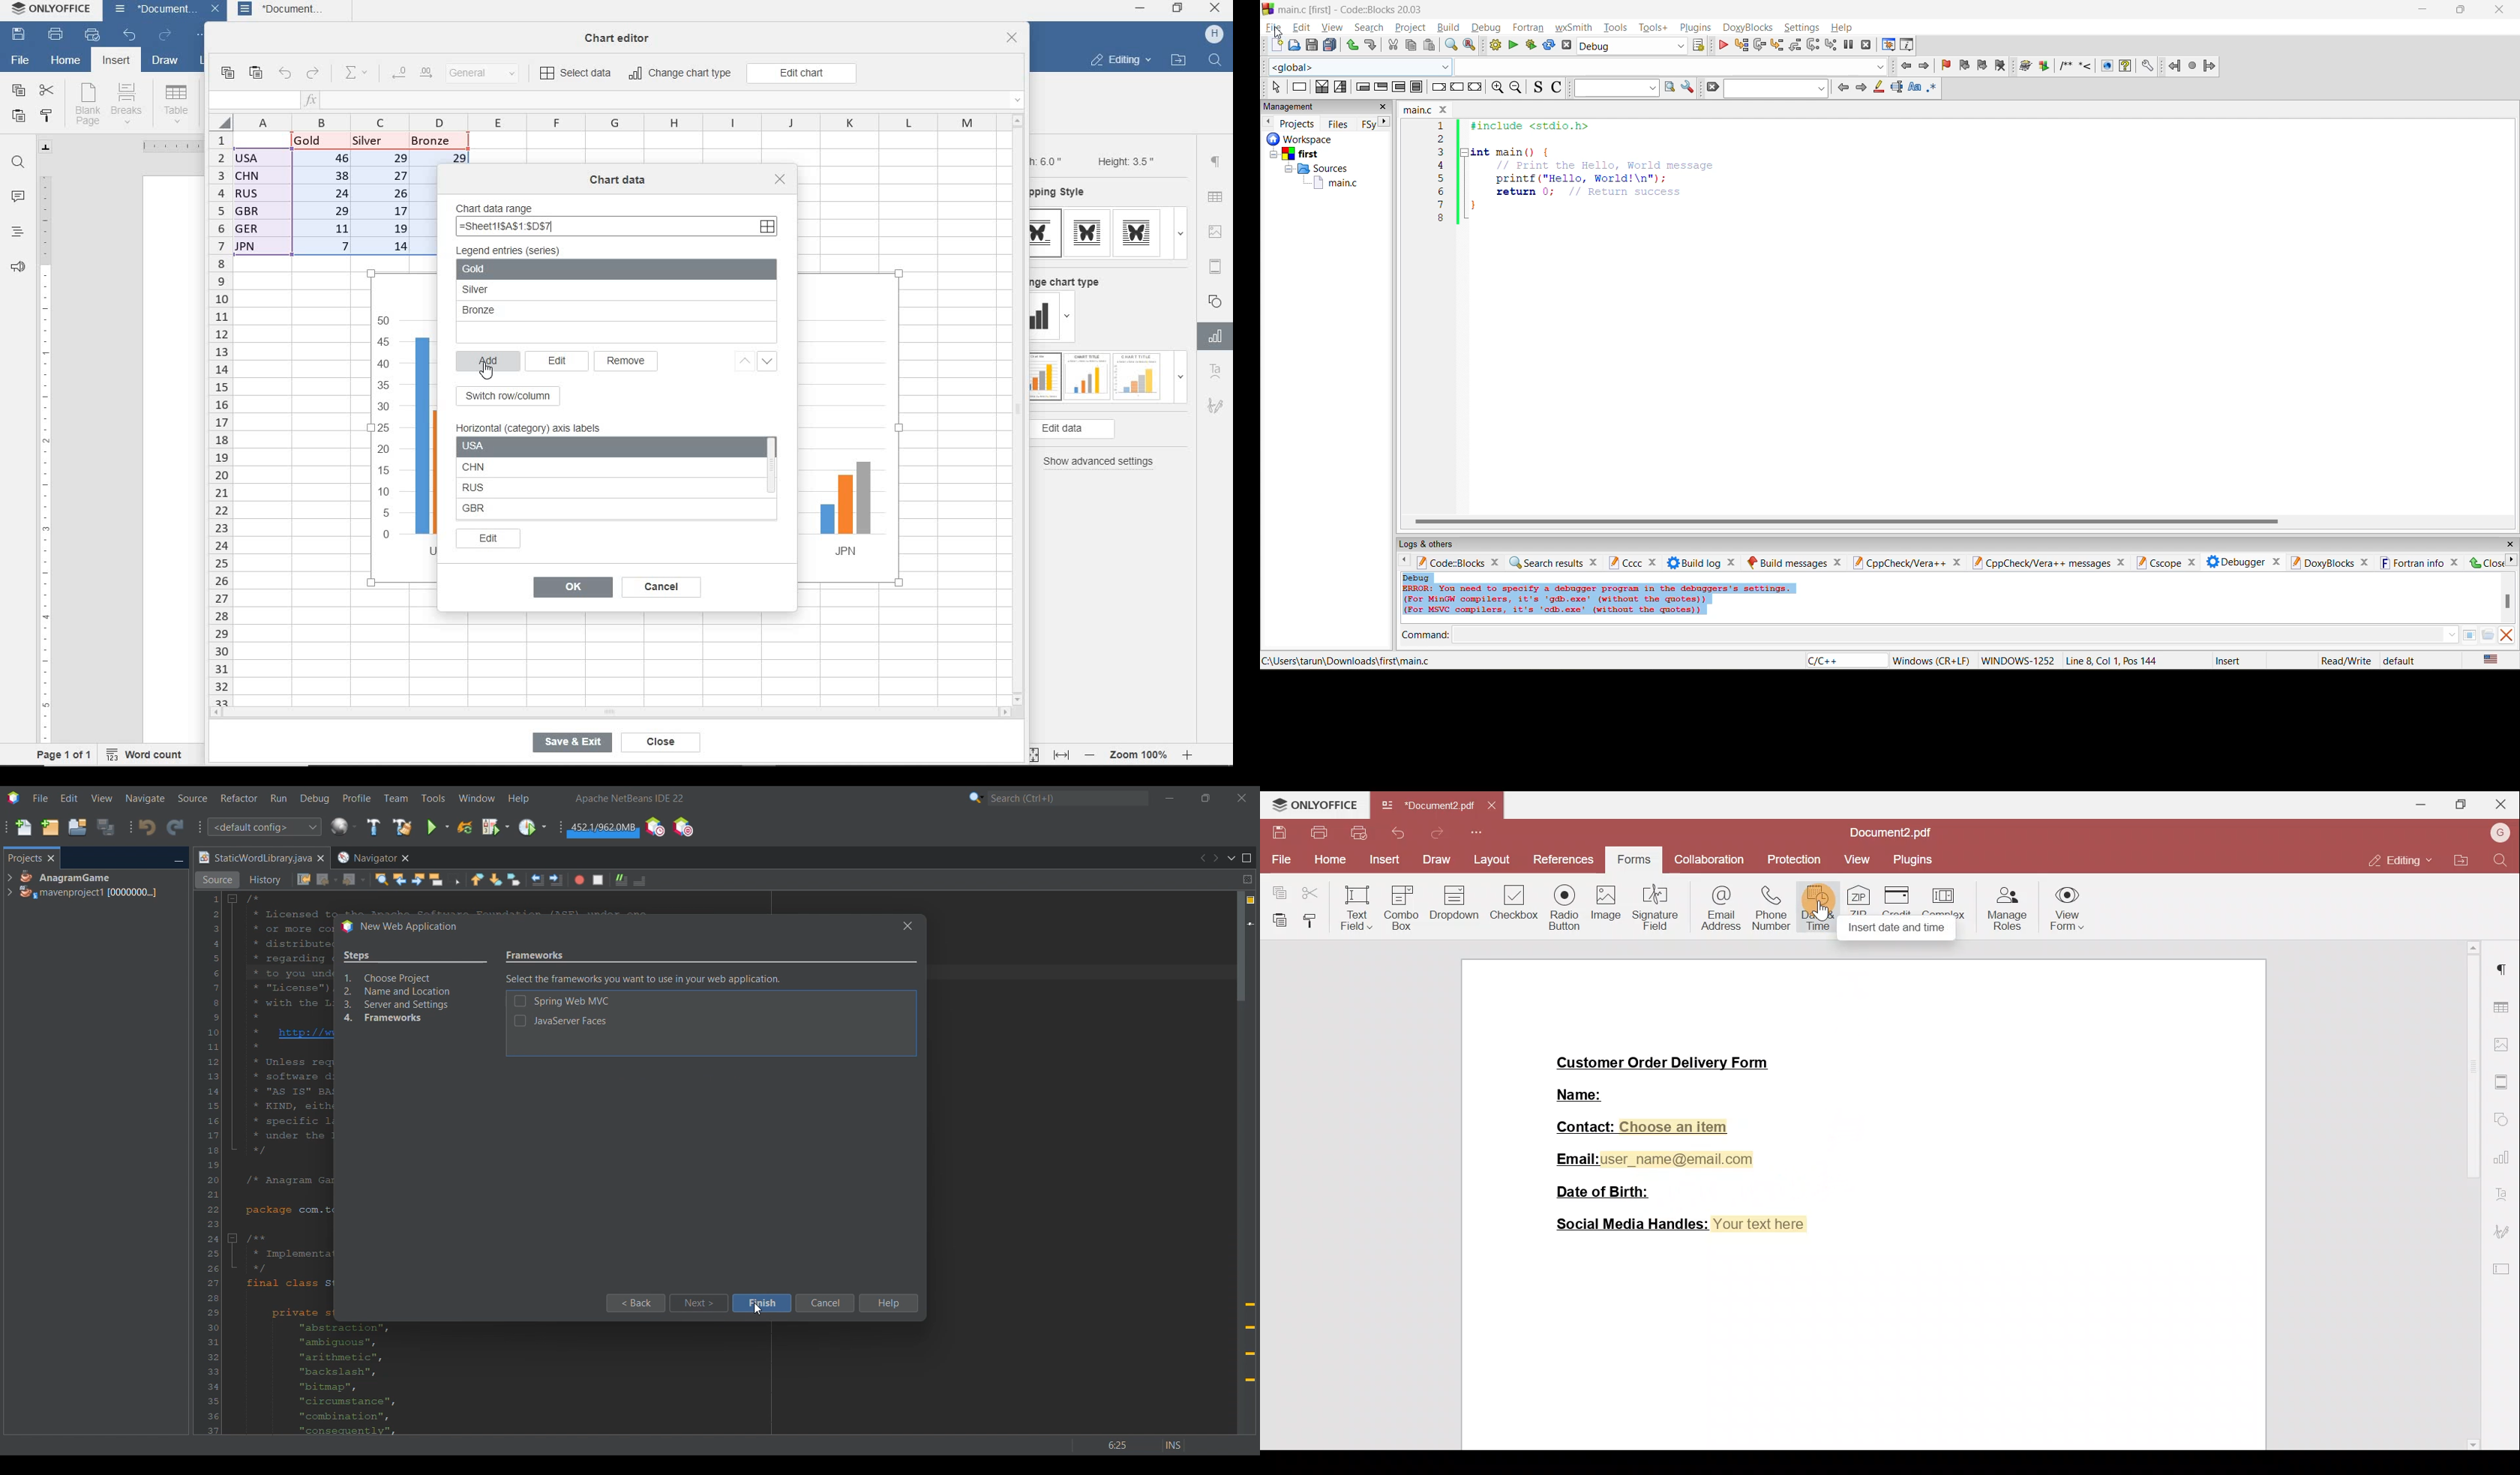 The width and height of the screenshot is (2520, 1484). Describe the element at coordinates (620, 226) in the screenshot. I see `=Sheet11SA$1:$DS7` at that location.